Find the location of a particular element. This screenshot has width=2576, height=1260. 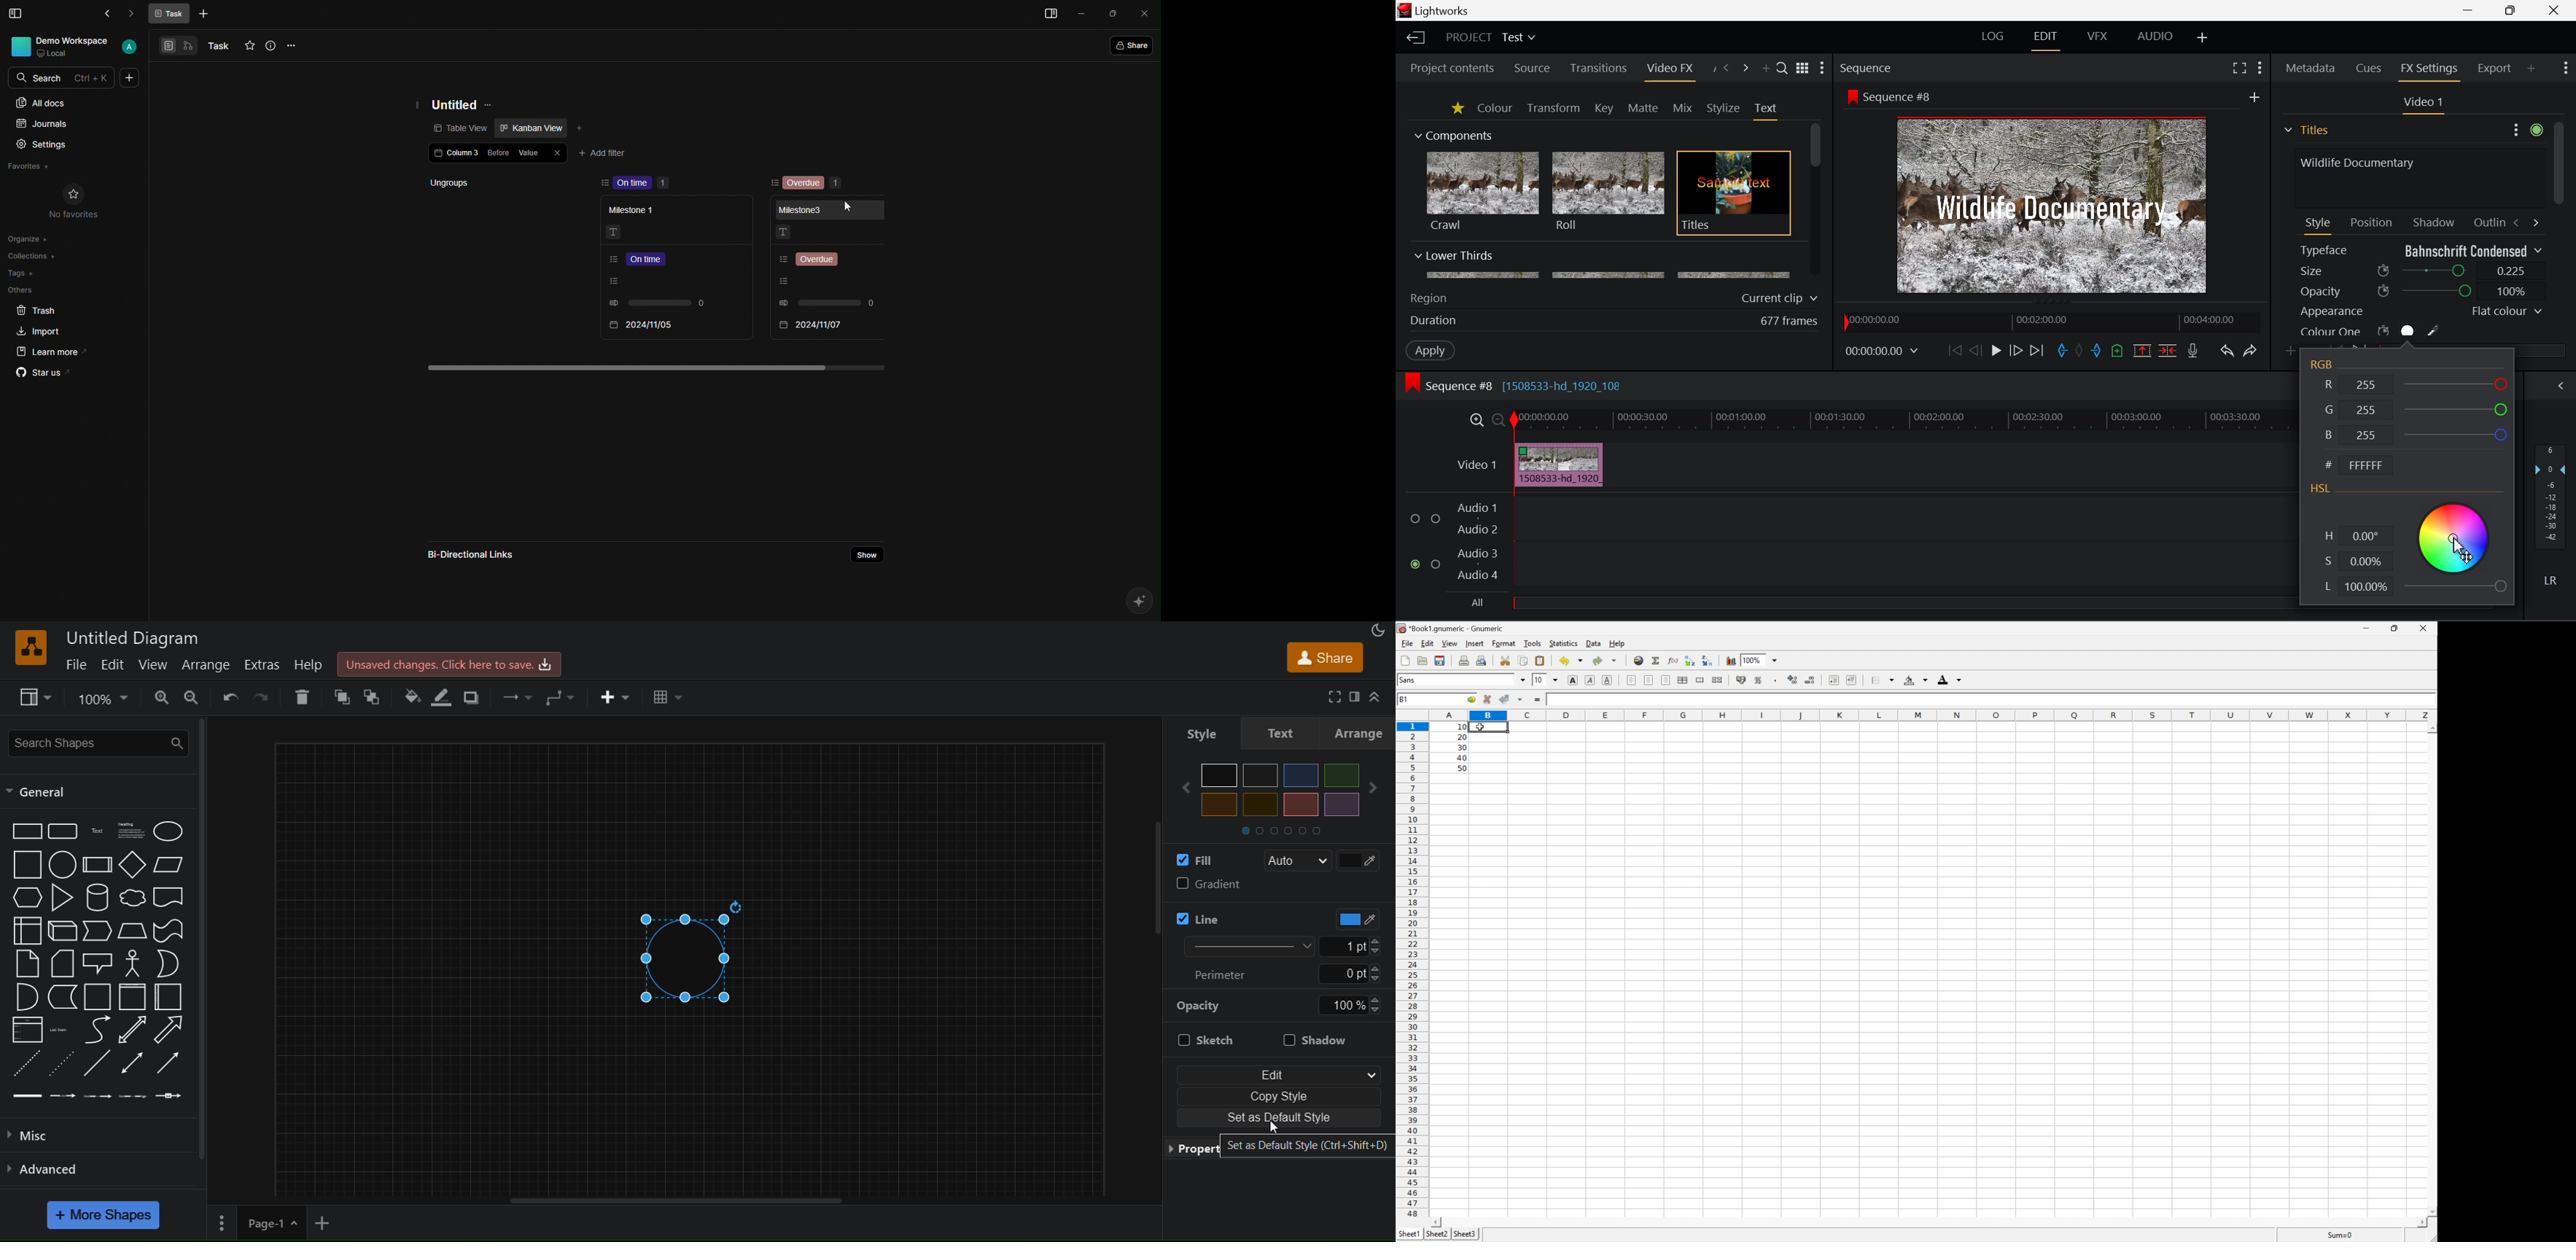

Paste clipboard is located at coordinates (1540, 661).